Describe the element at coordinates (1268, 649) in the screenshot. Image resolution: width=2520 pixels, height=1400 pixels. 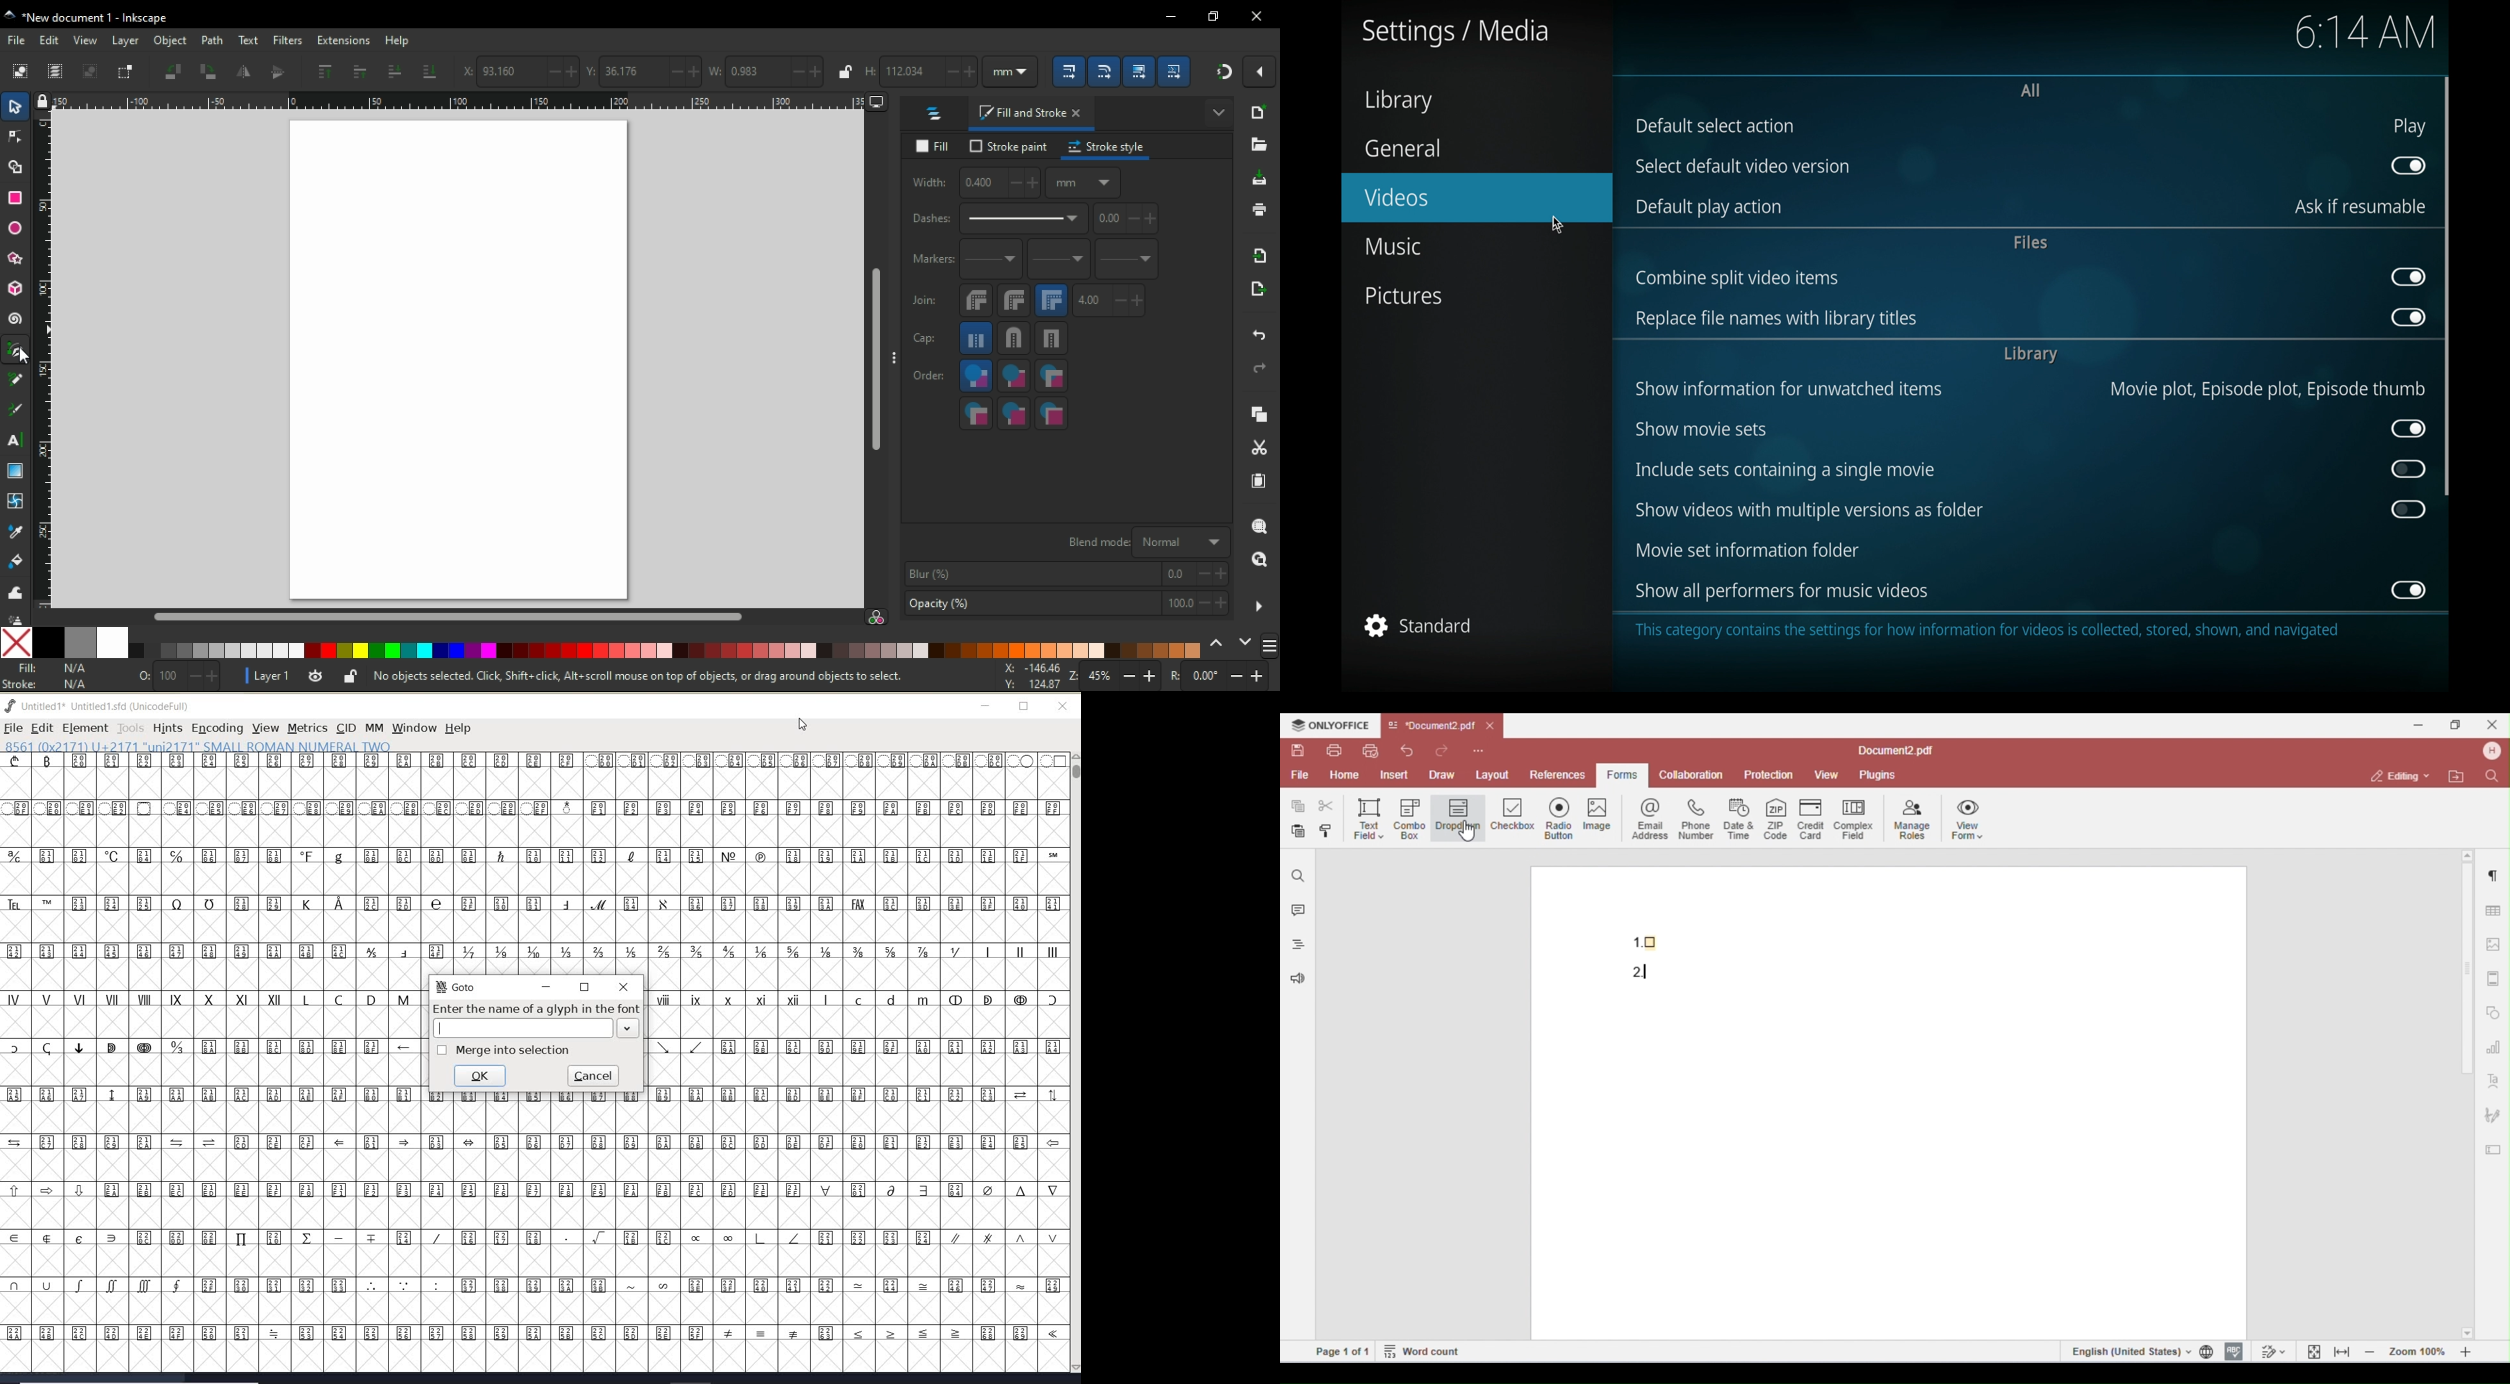
I see `color schemes` at that location.